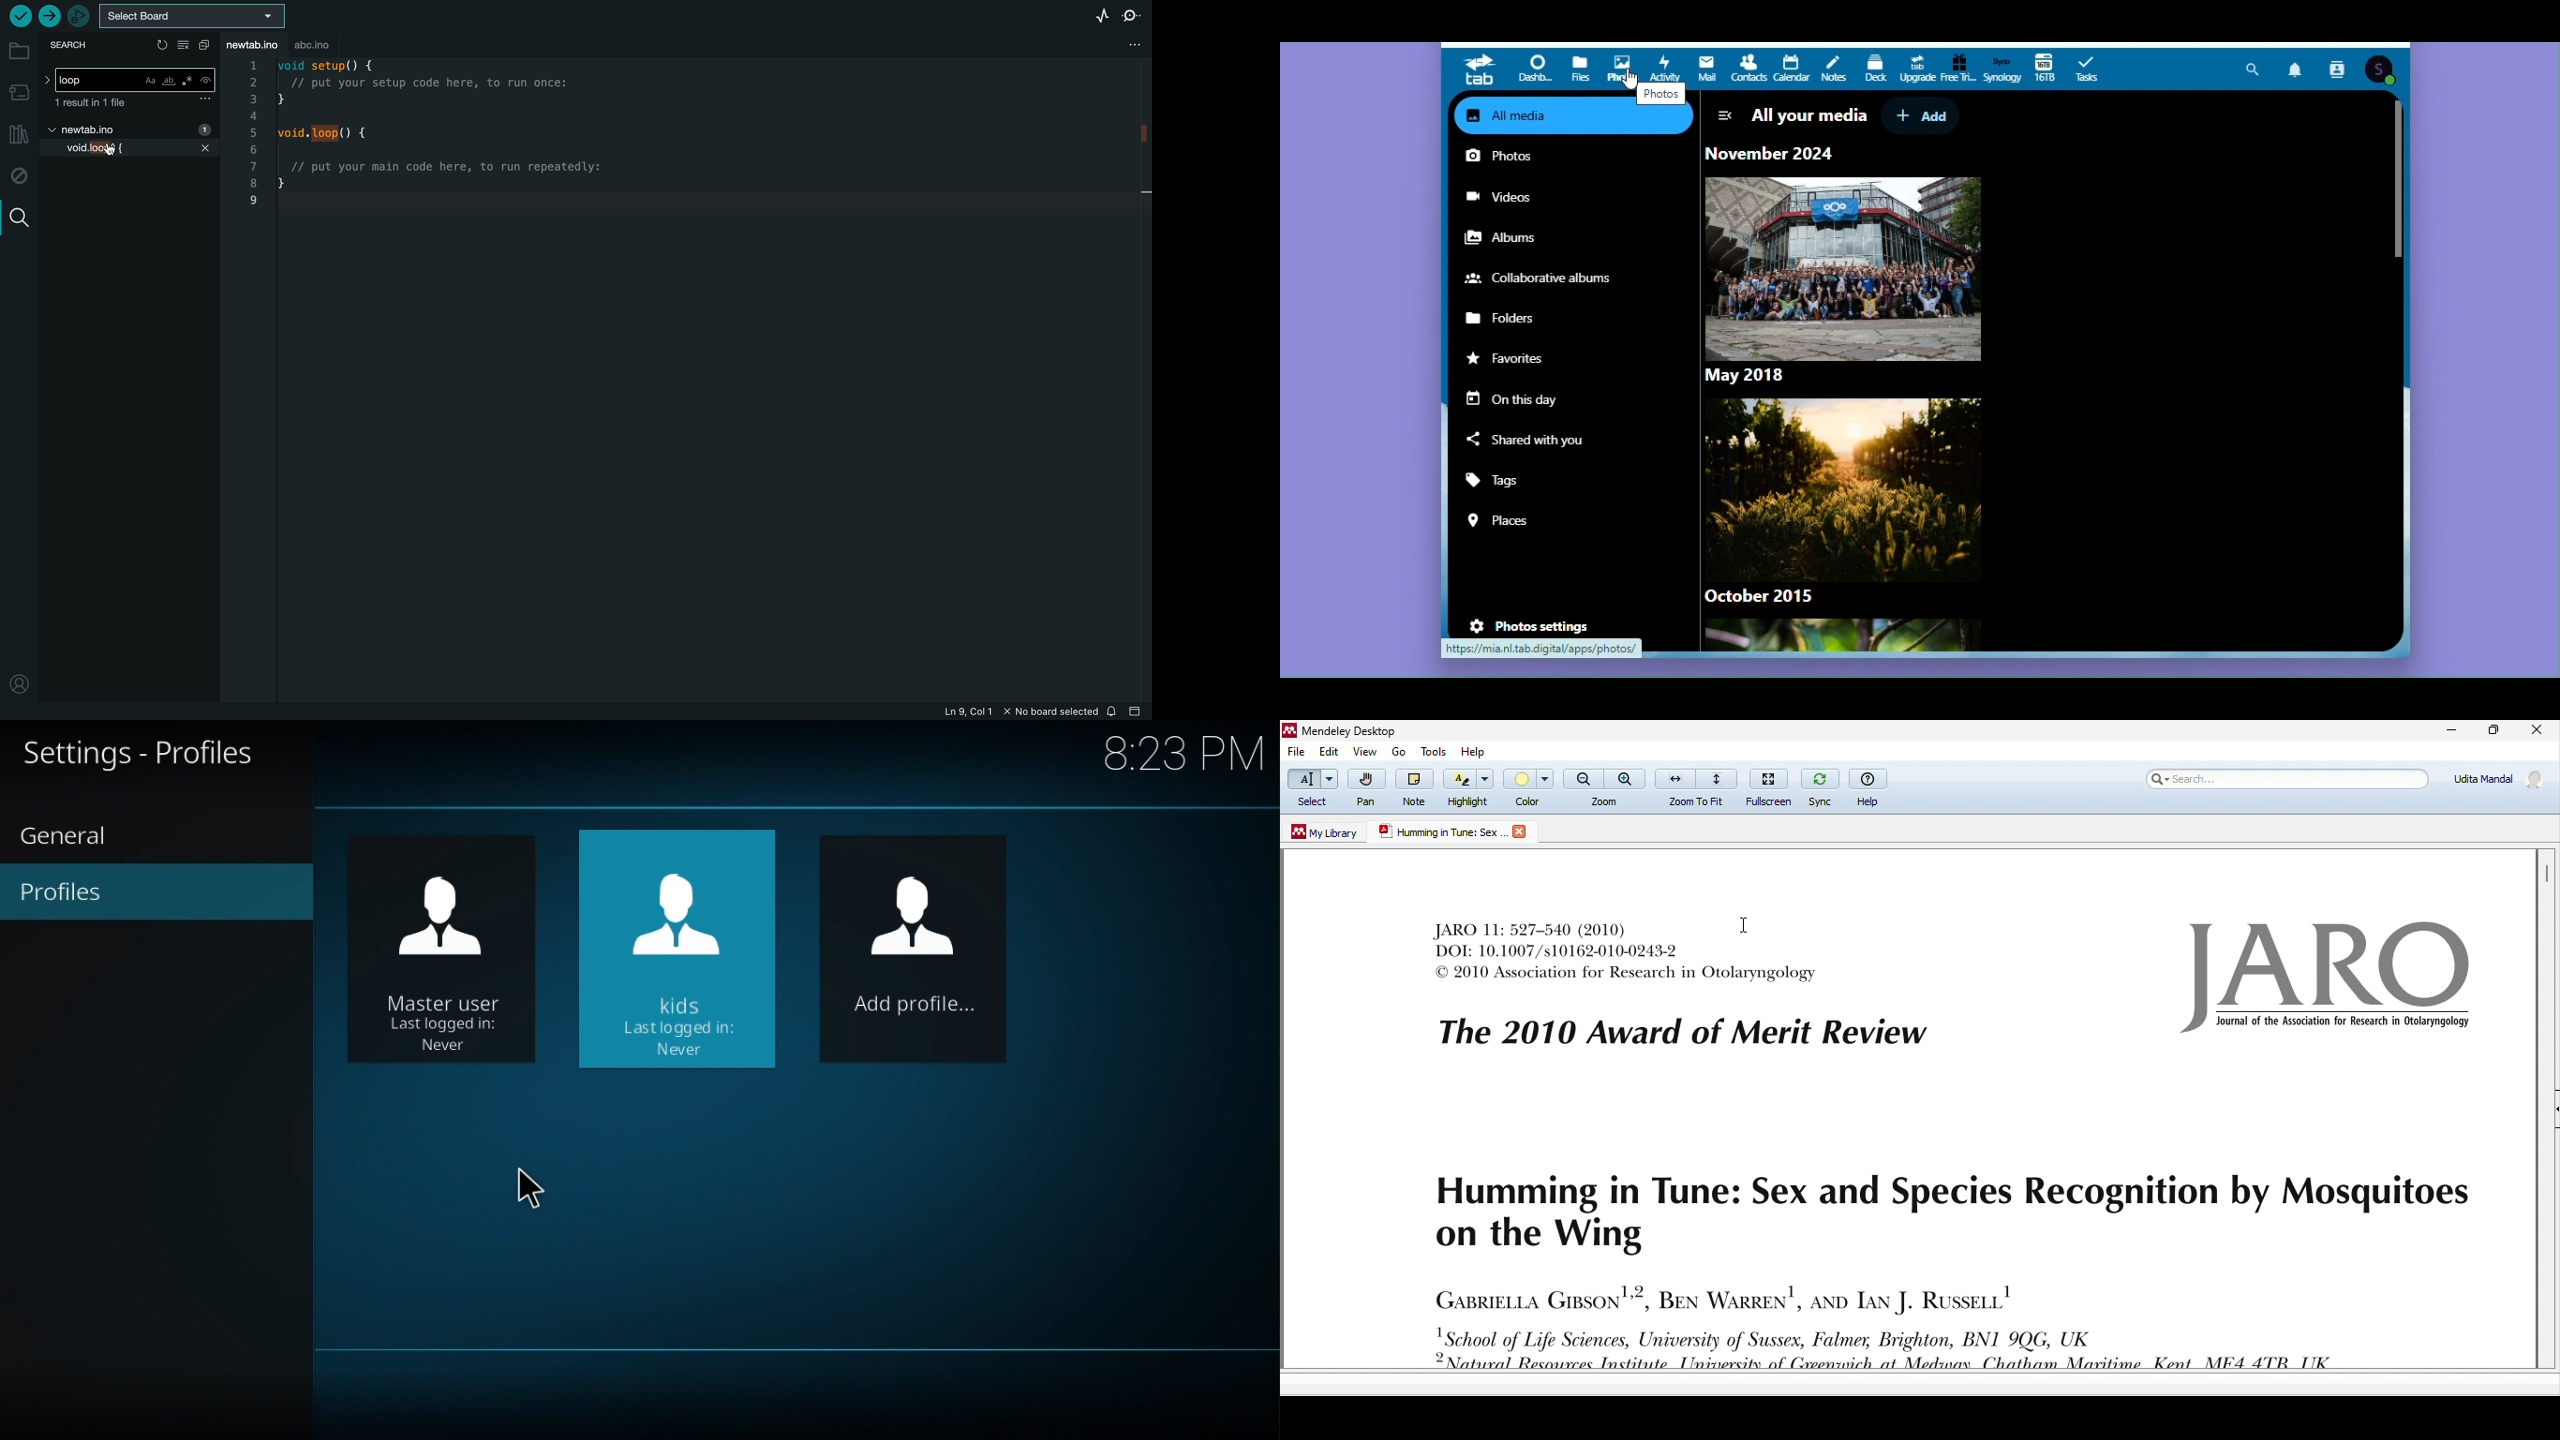 The width and height of the screenshot is (2576, 1456). I want to click on Image, so click(1839, 637).